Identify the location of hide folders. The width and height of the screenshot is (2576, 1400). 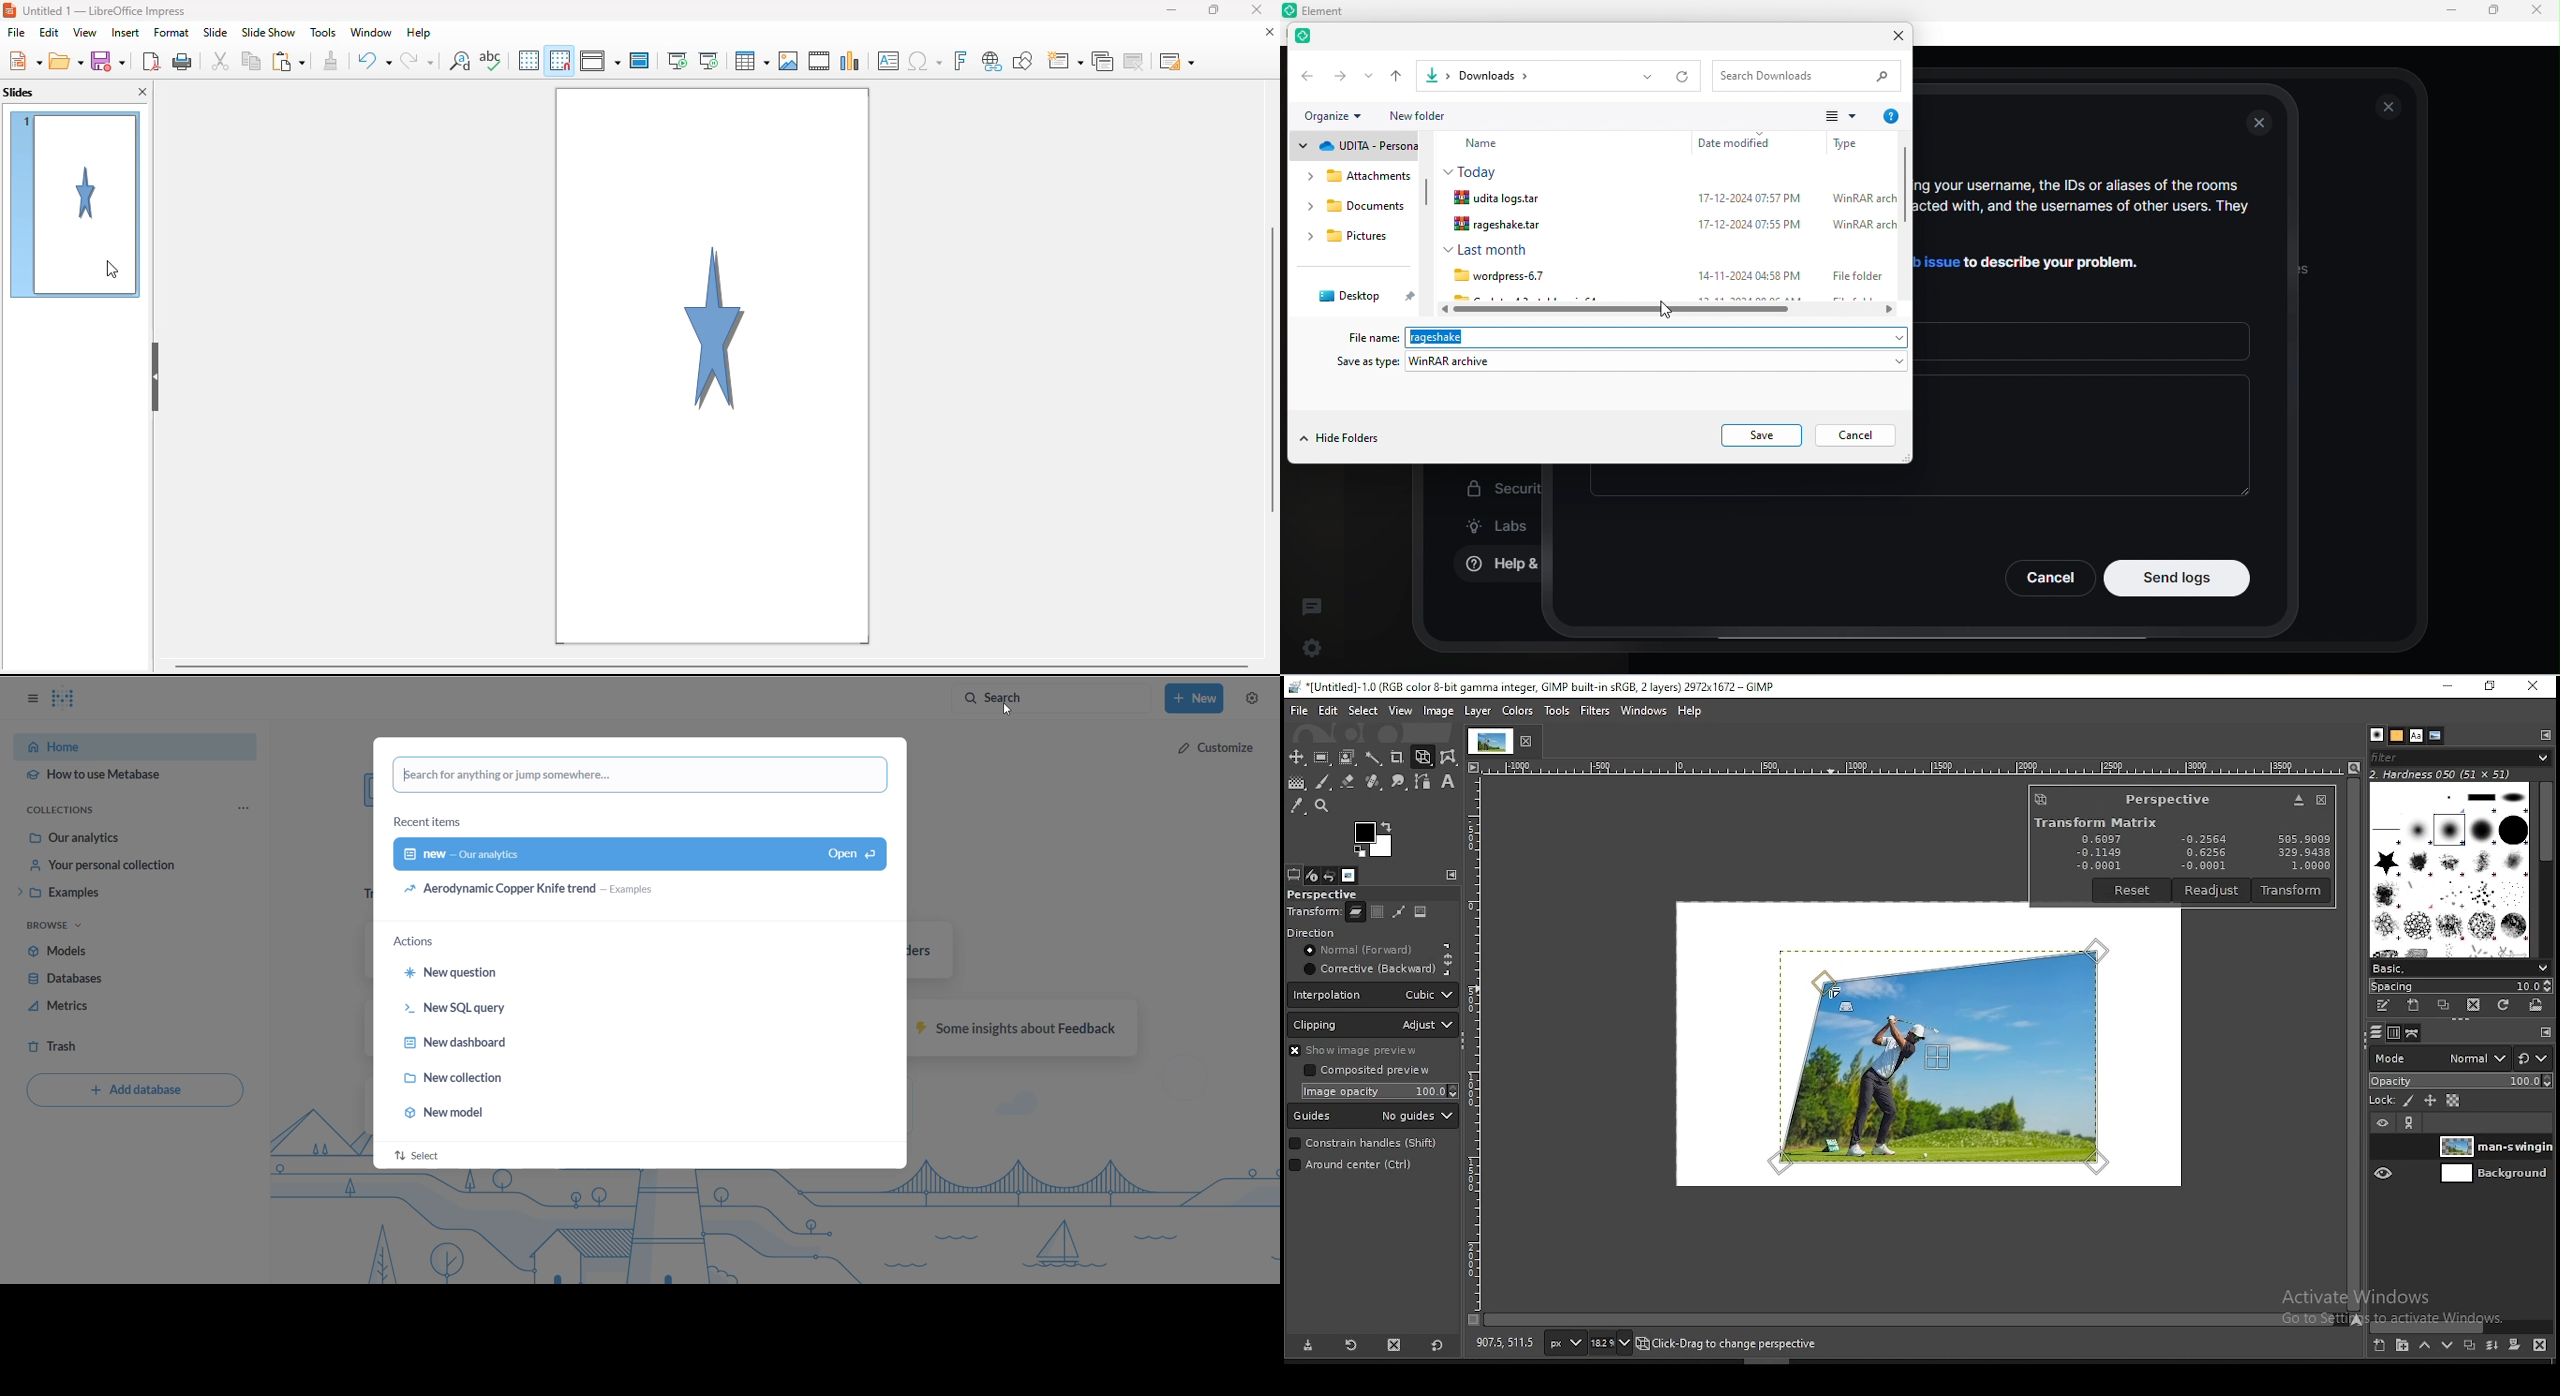
(1341, 440).